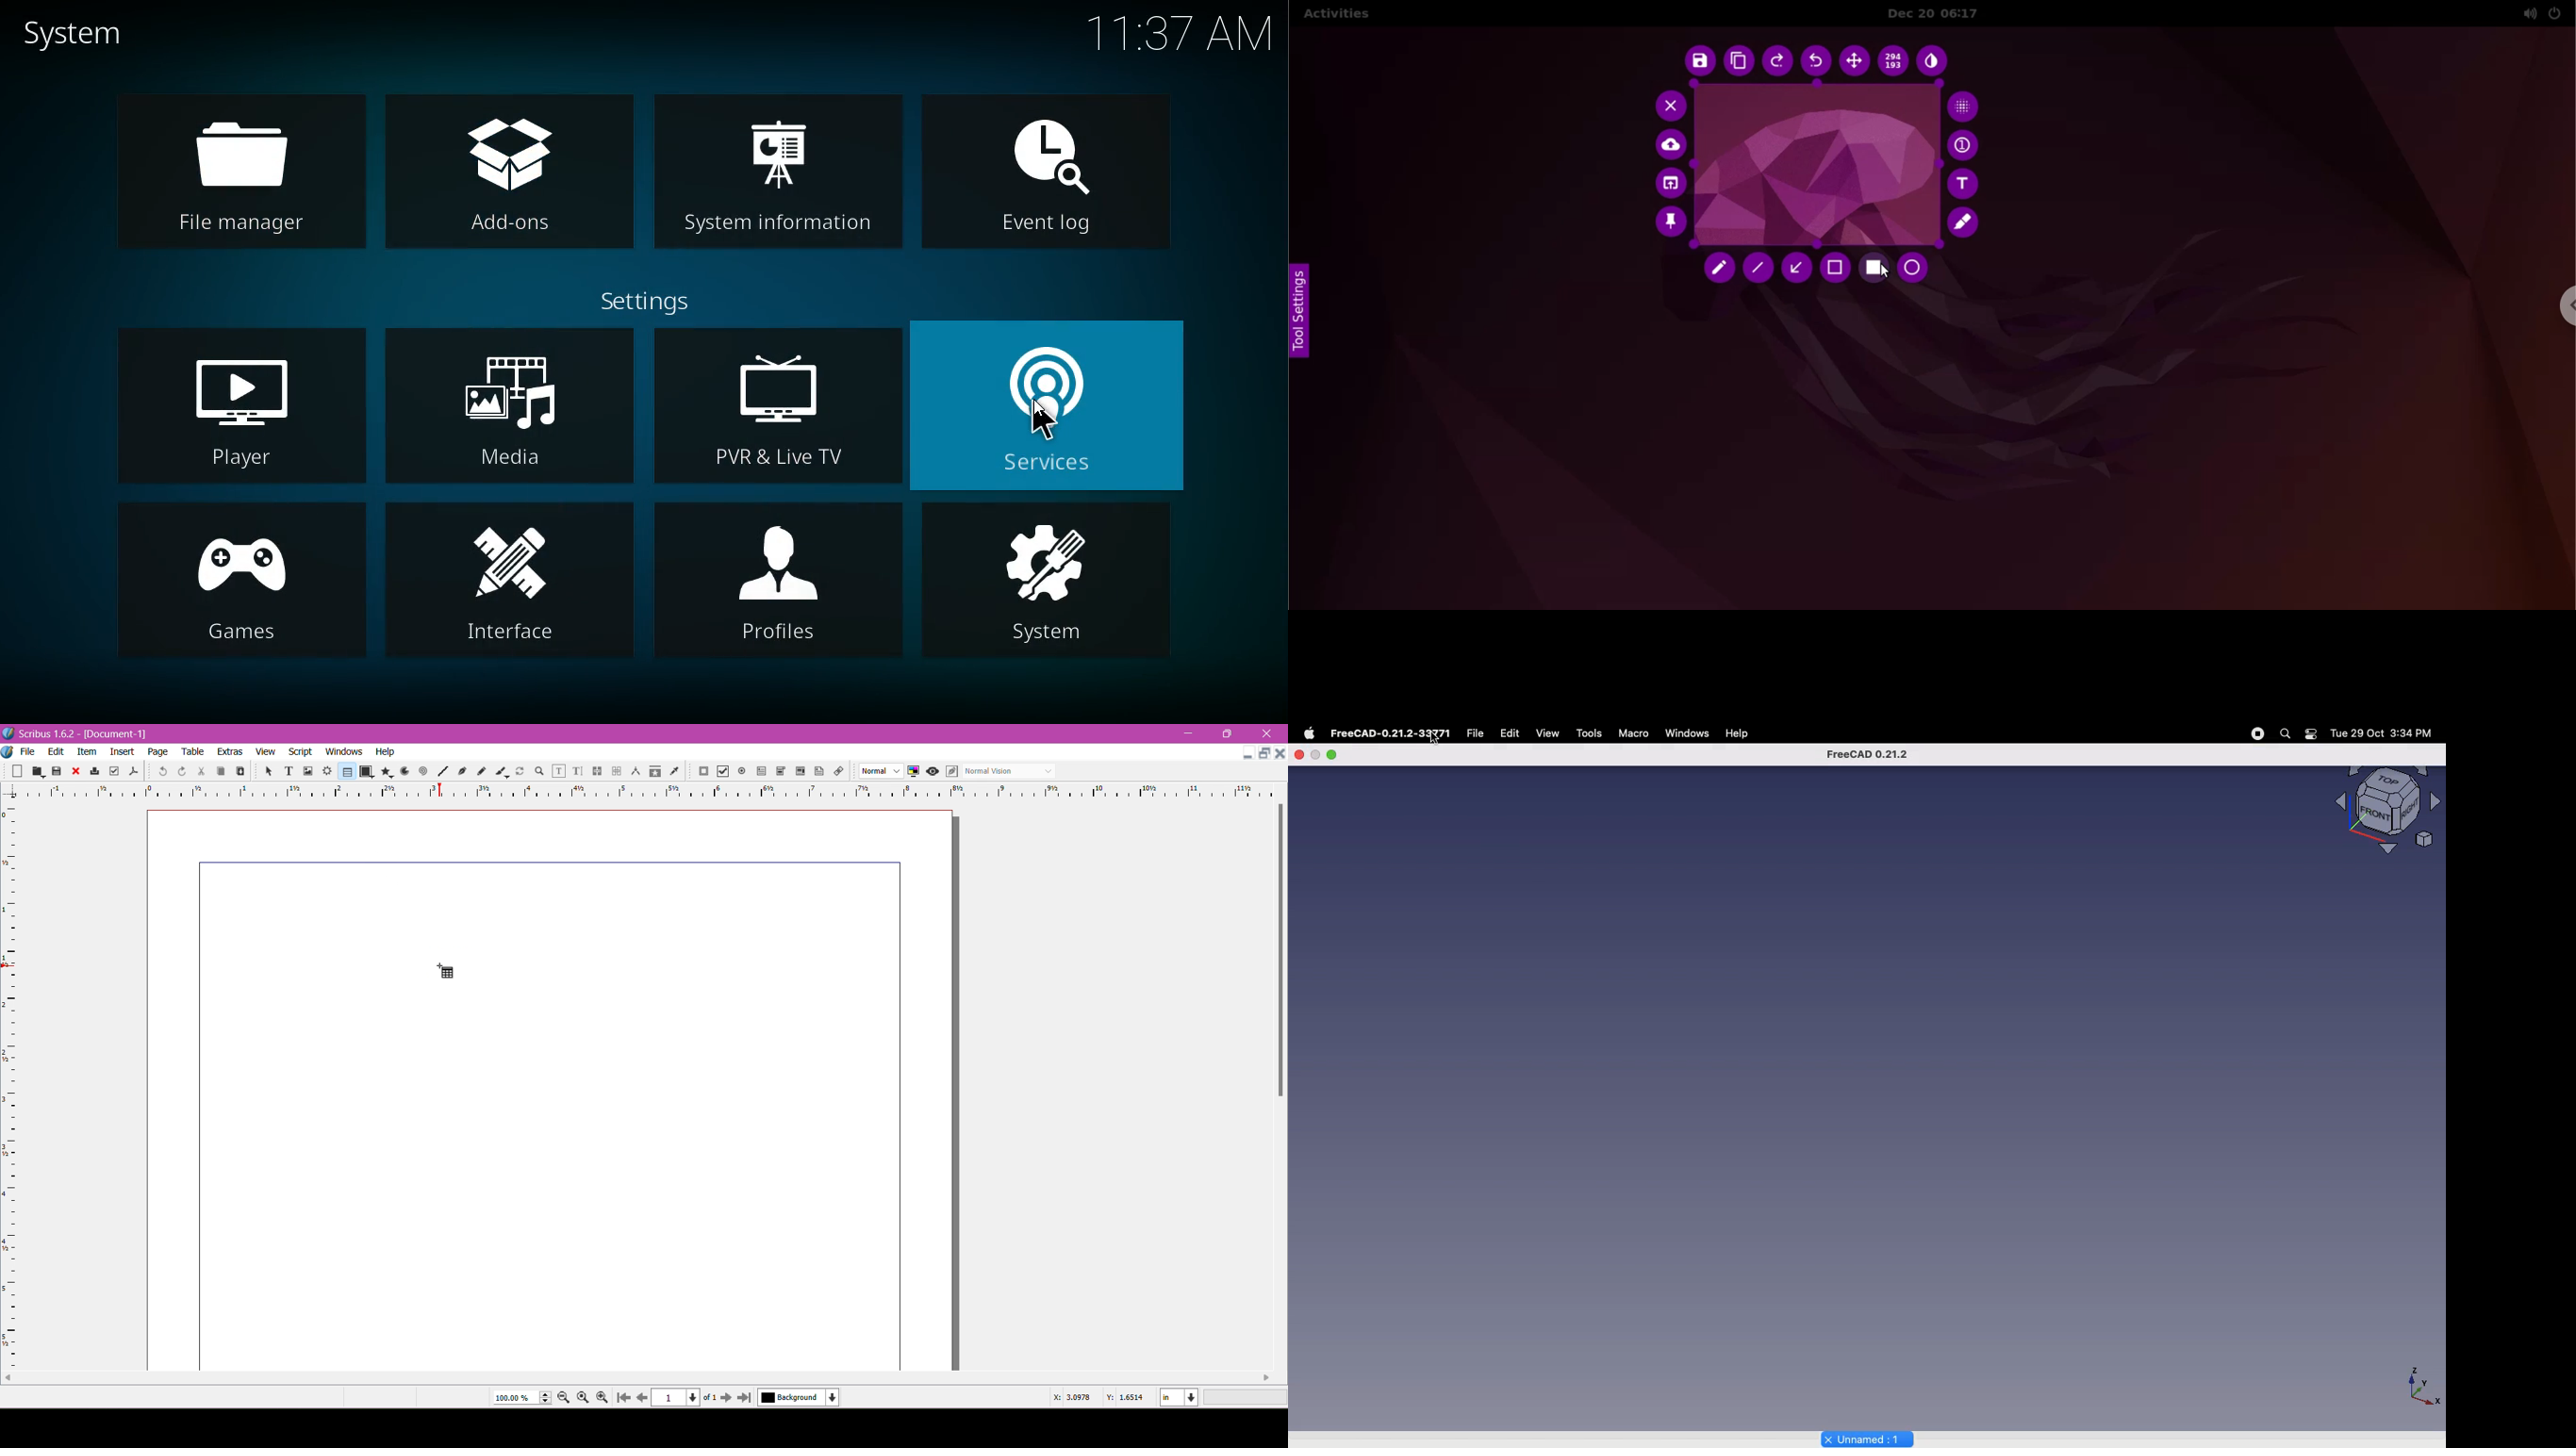 The height and width of the screenshot is (1456, 2576). I want to click on system information, so click(780, 170).